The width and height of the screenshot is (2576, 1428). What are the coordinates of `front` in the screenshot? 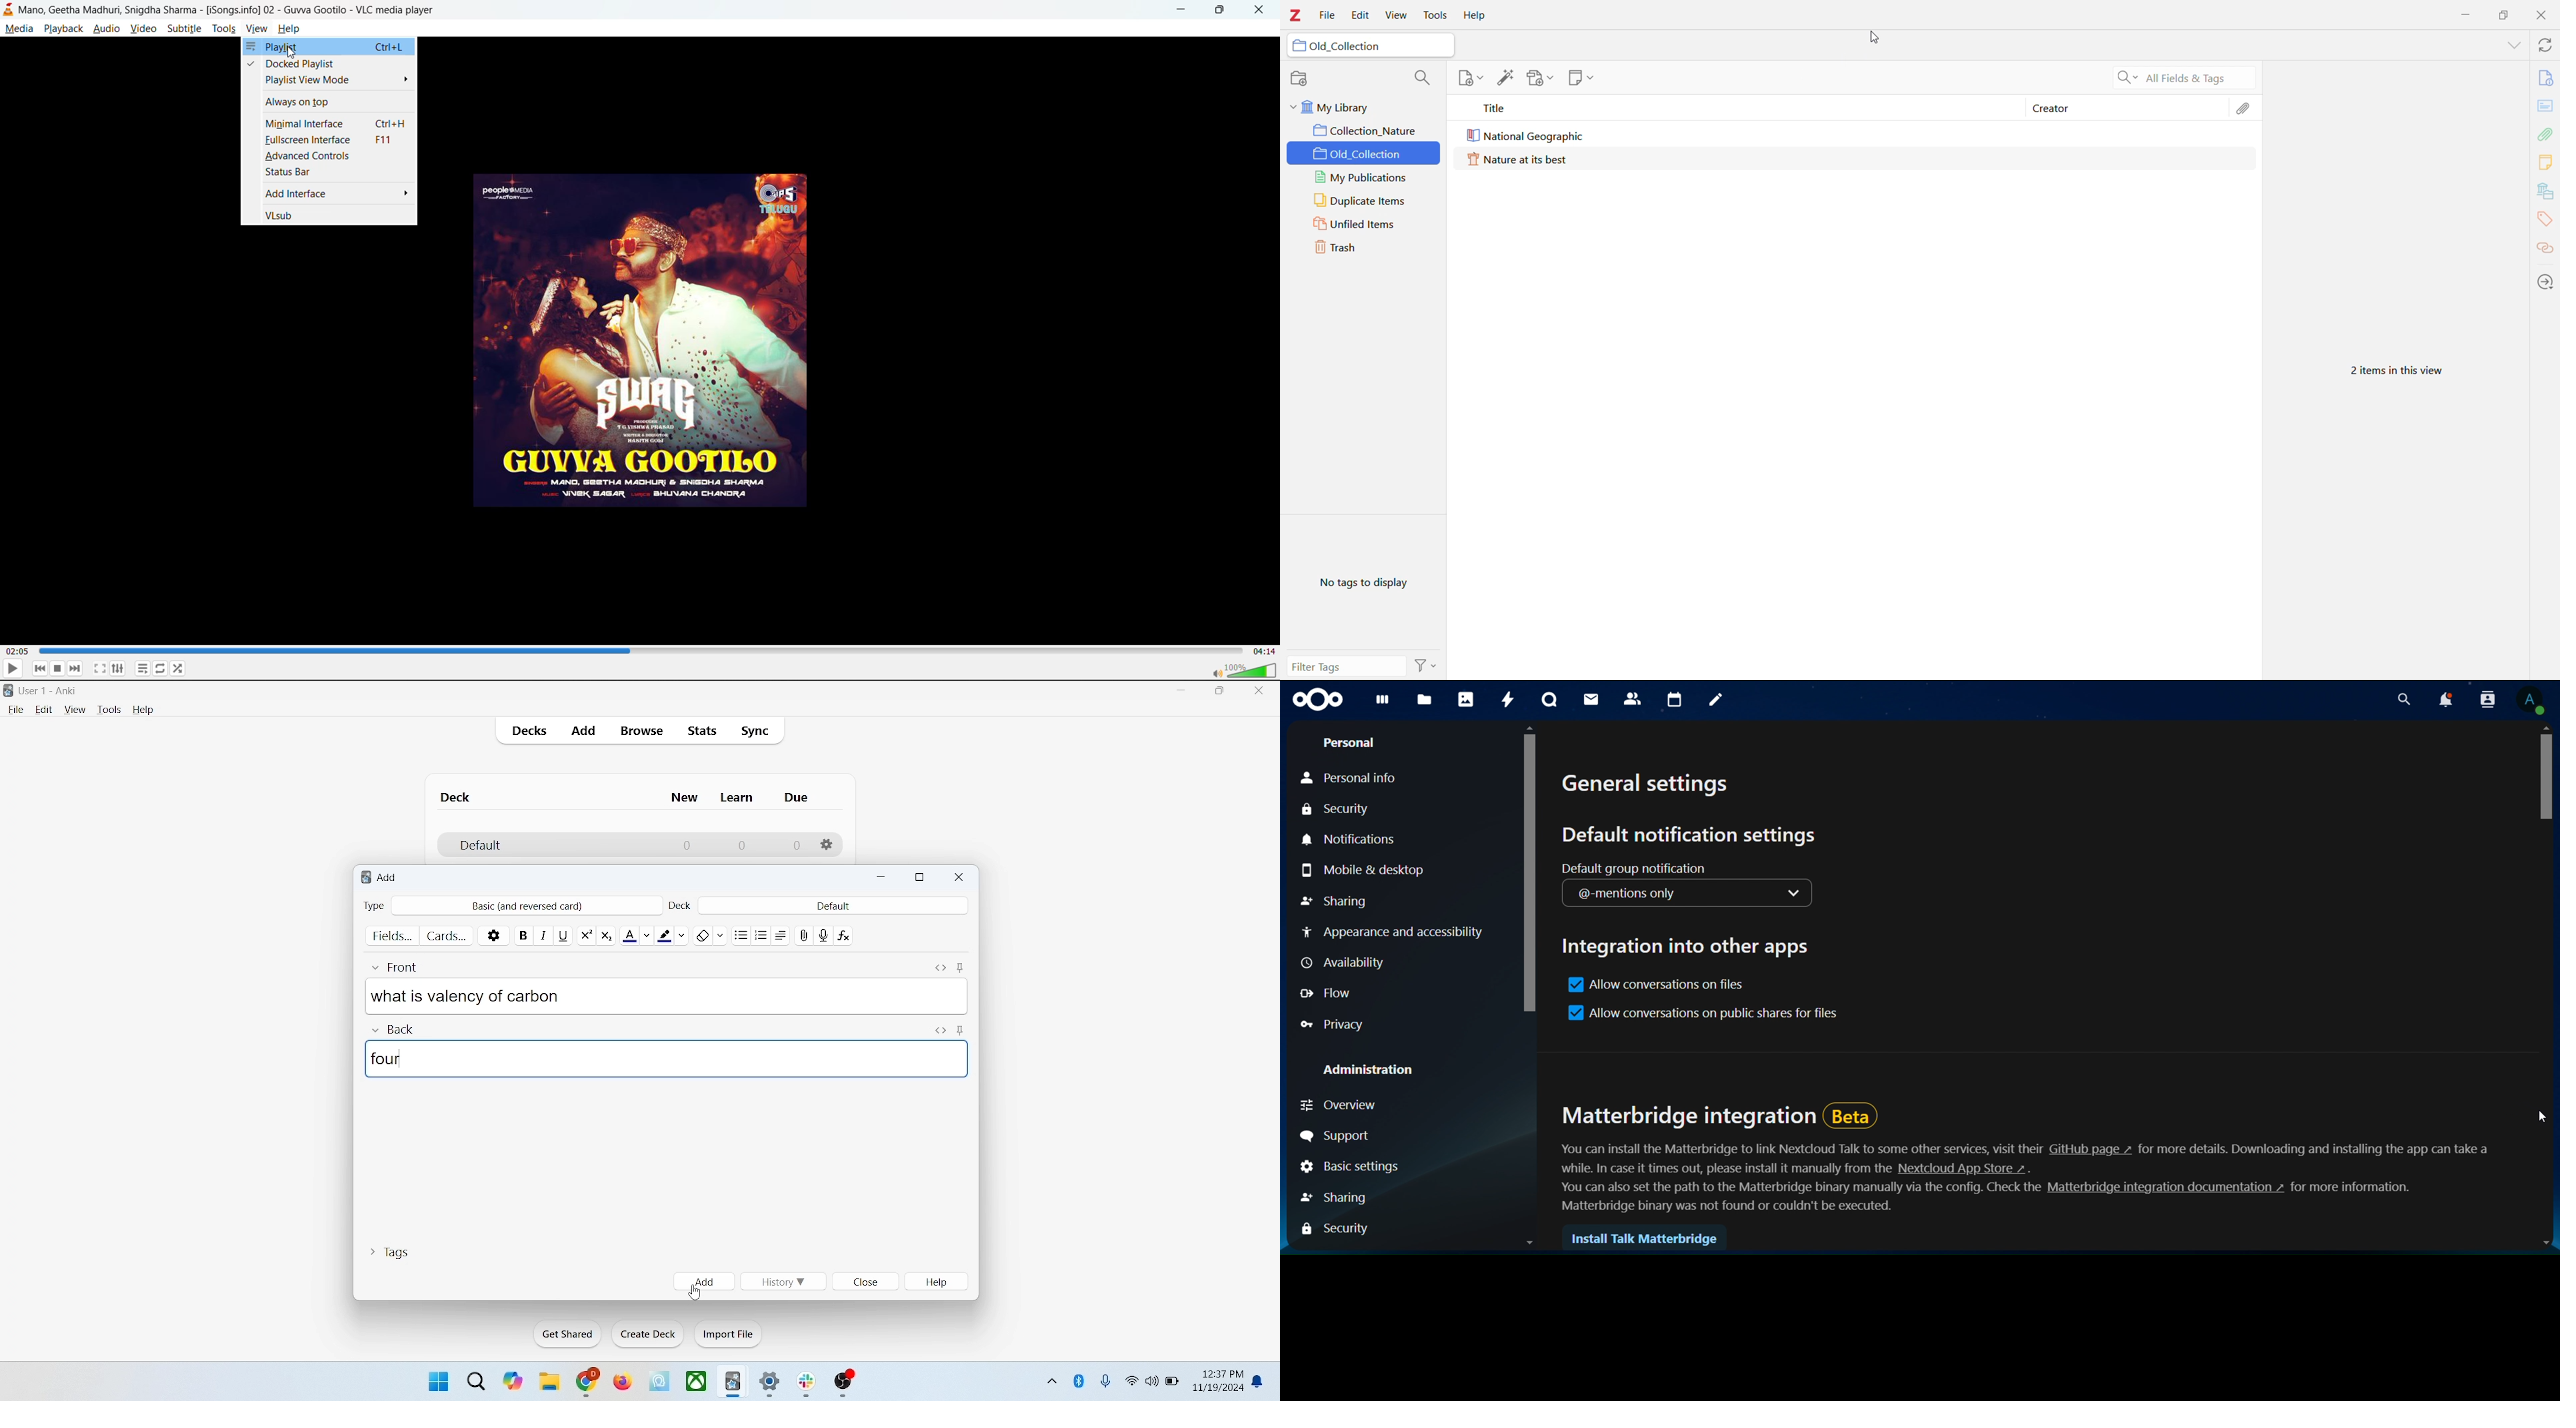 It's located at (399, 964).